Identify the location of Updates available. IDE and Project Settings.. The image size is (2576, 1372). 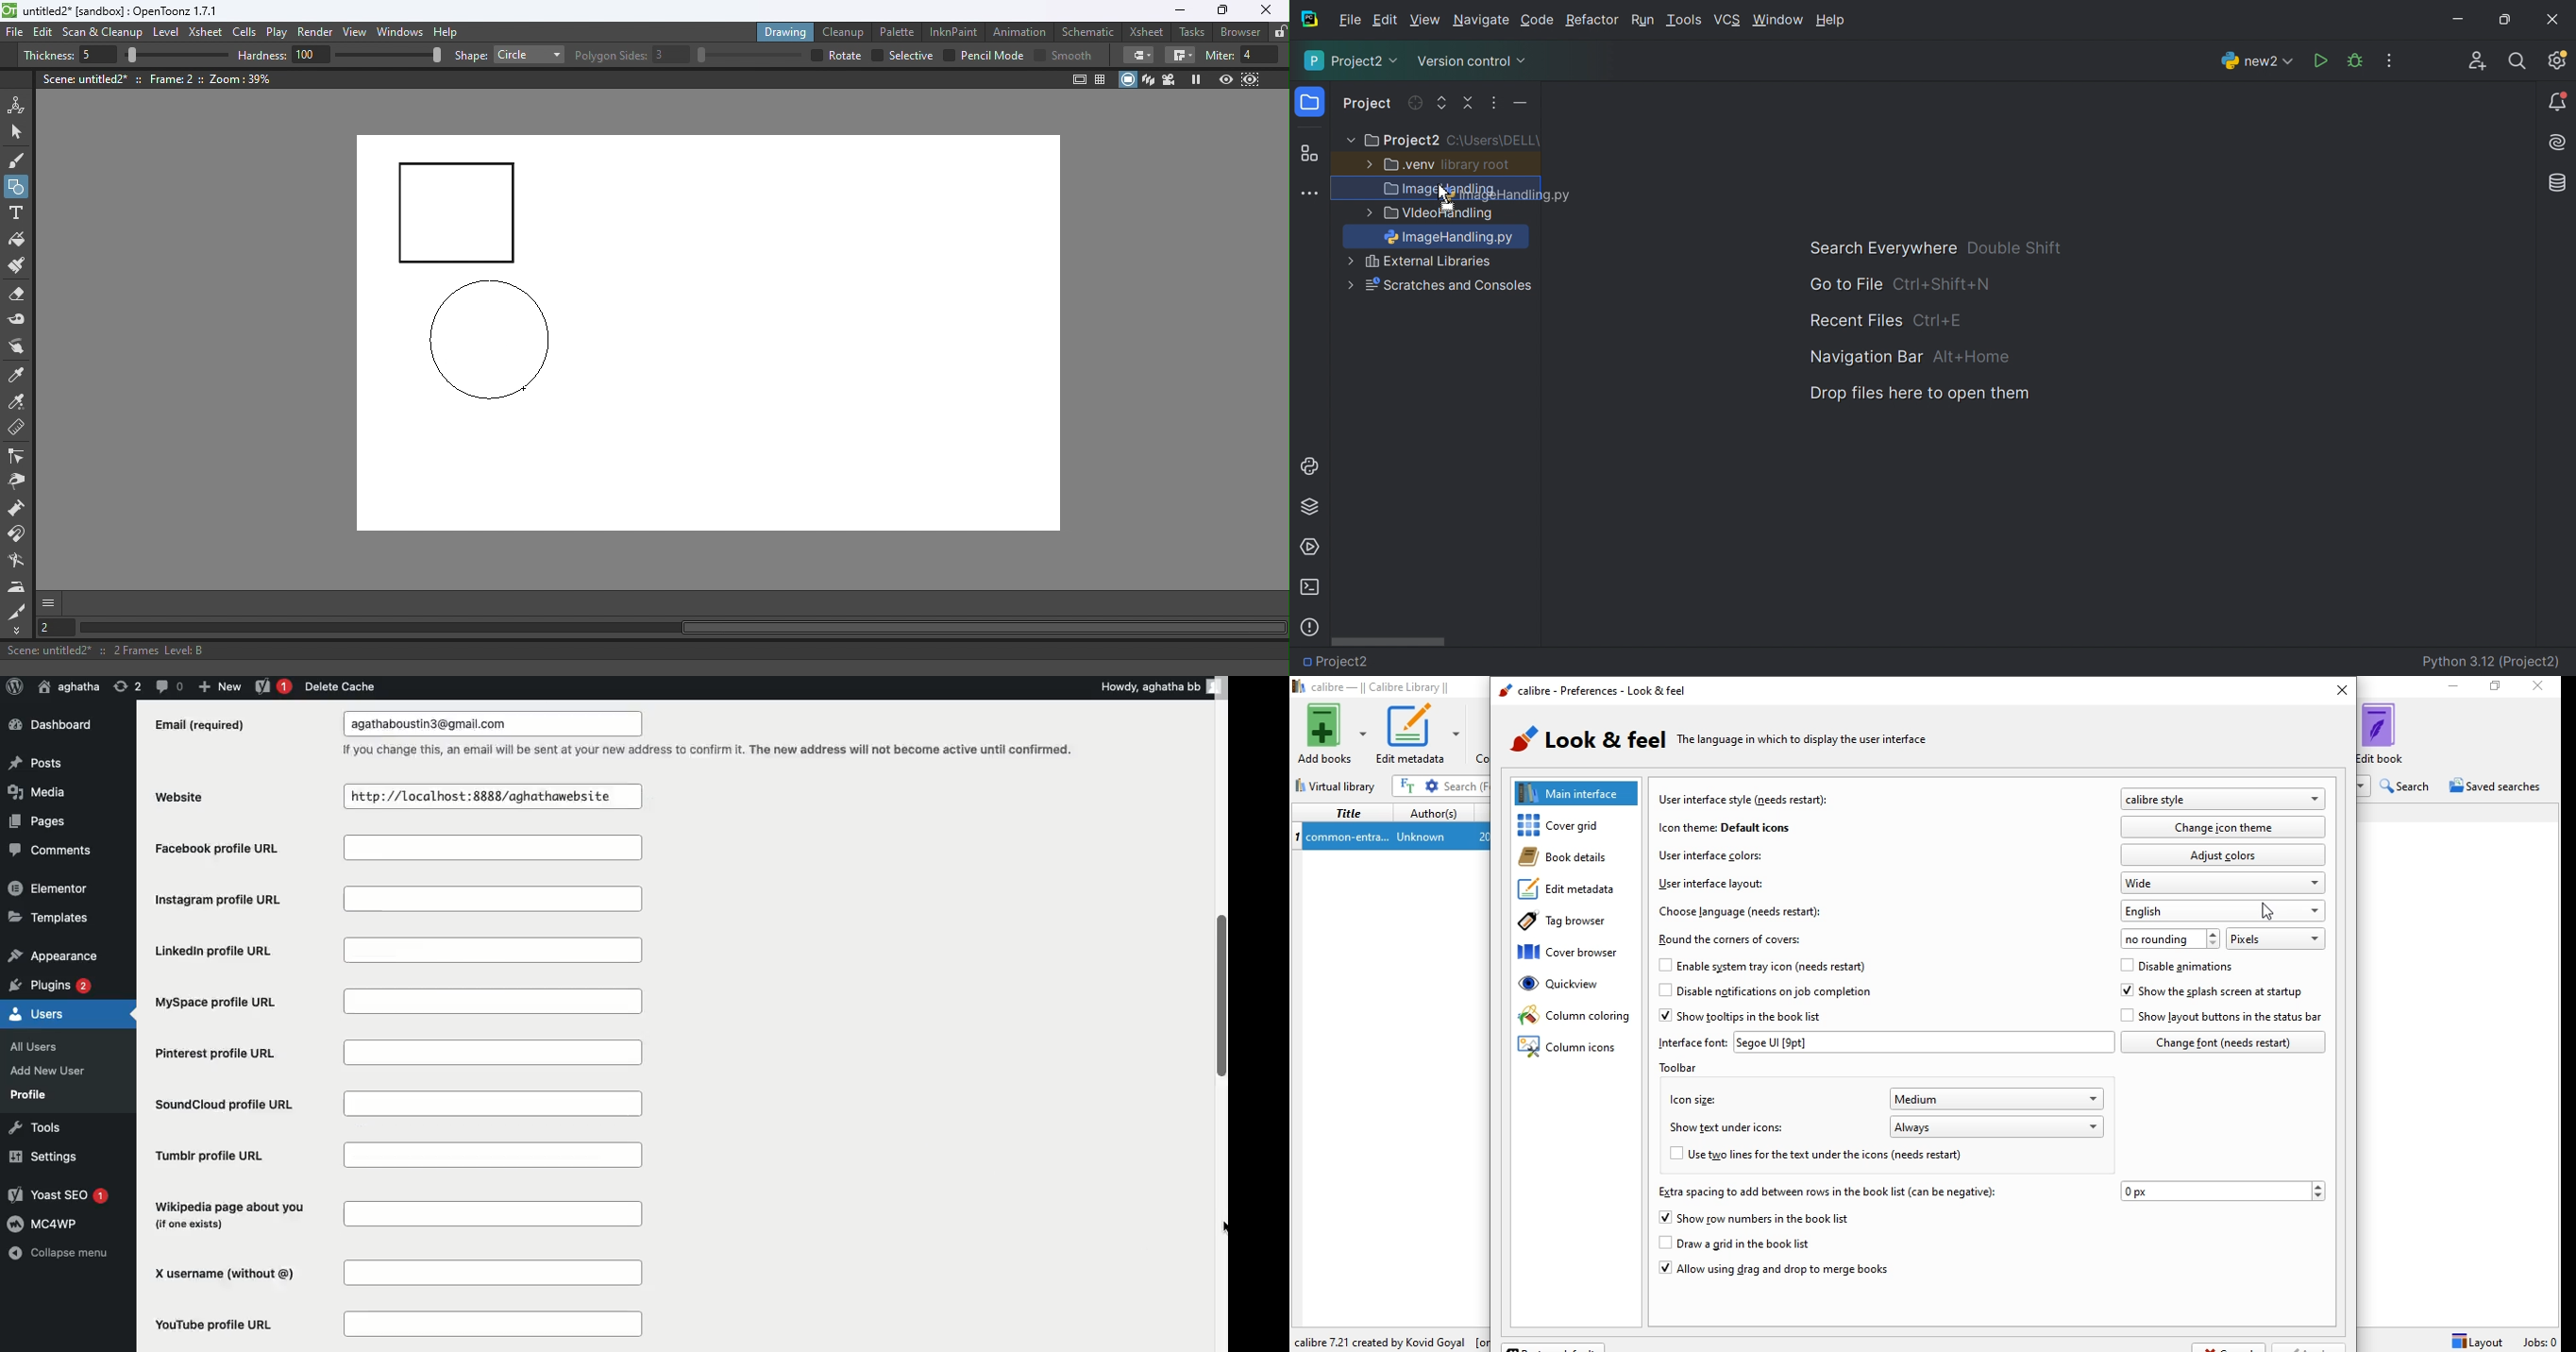
(2557, 60).